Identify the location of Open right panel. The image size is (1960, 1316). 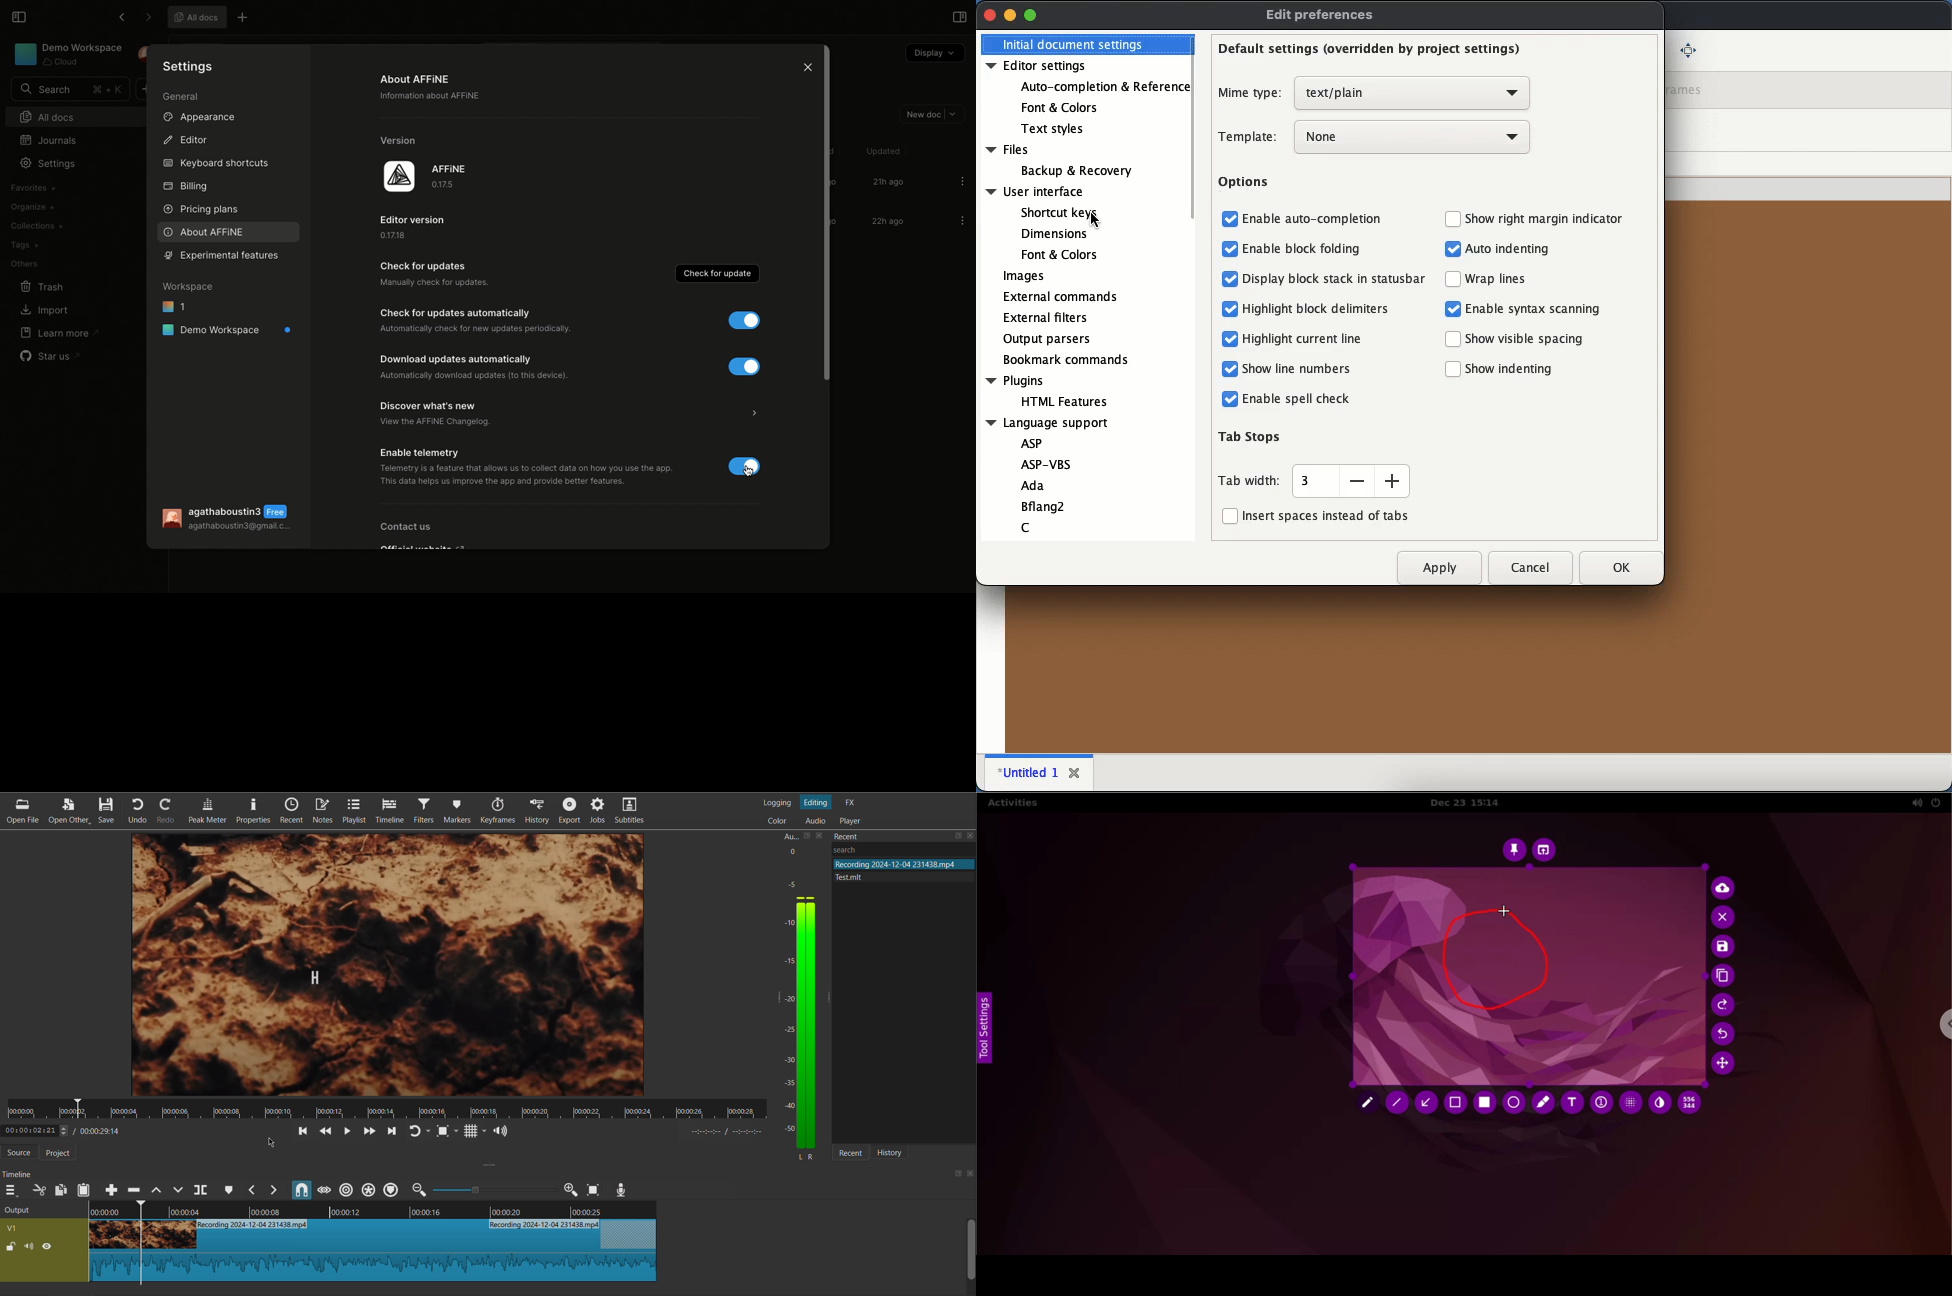
(958, 16).